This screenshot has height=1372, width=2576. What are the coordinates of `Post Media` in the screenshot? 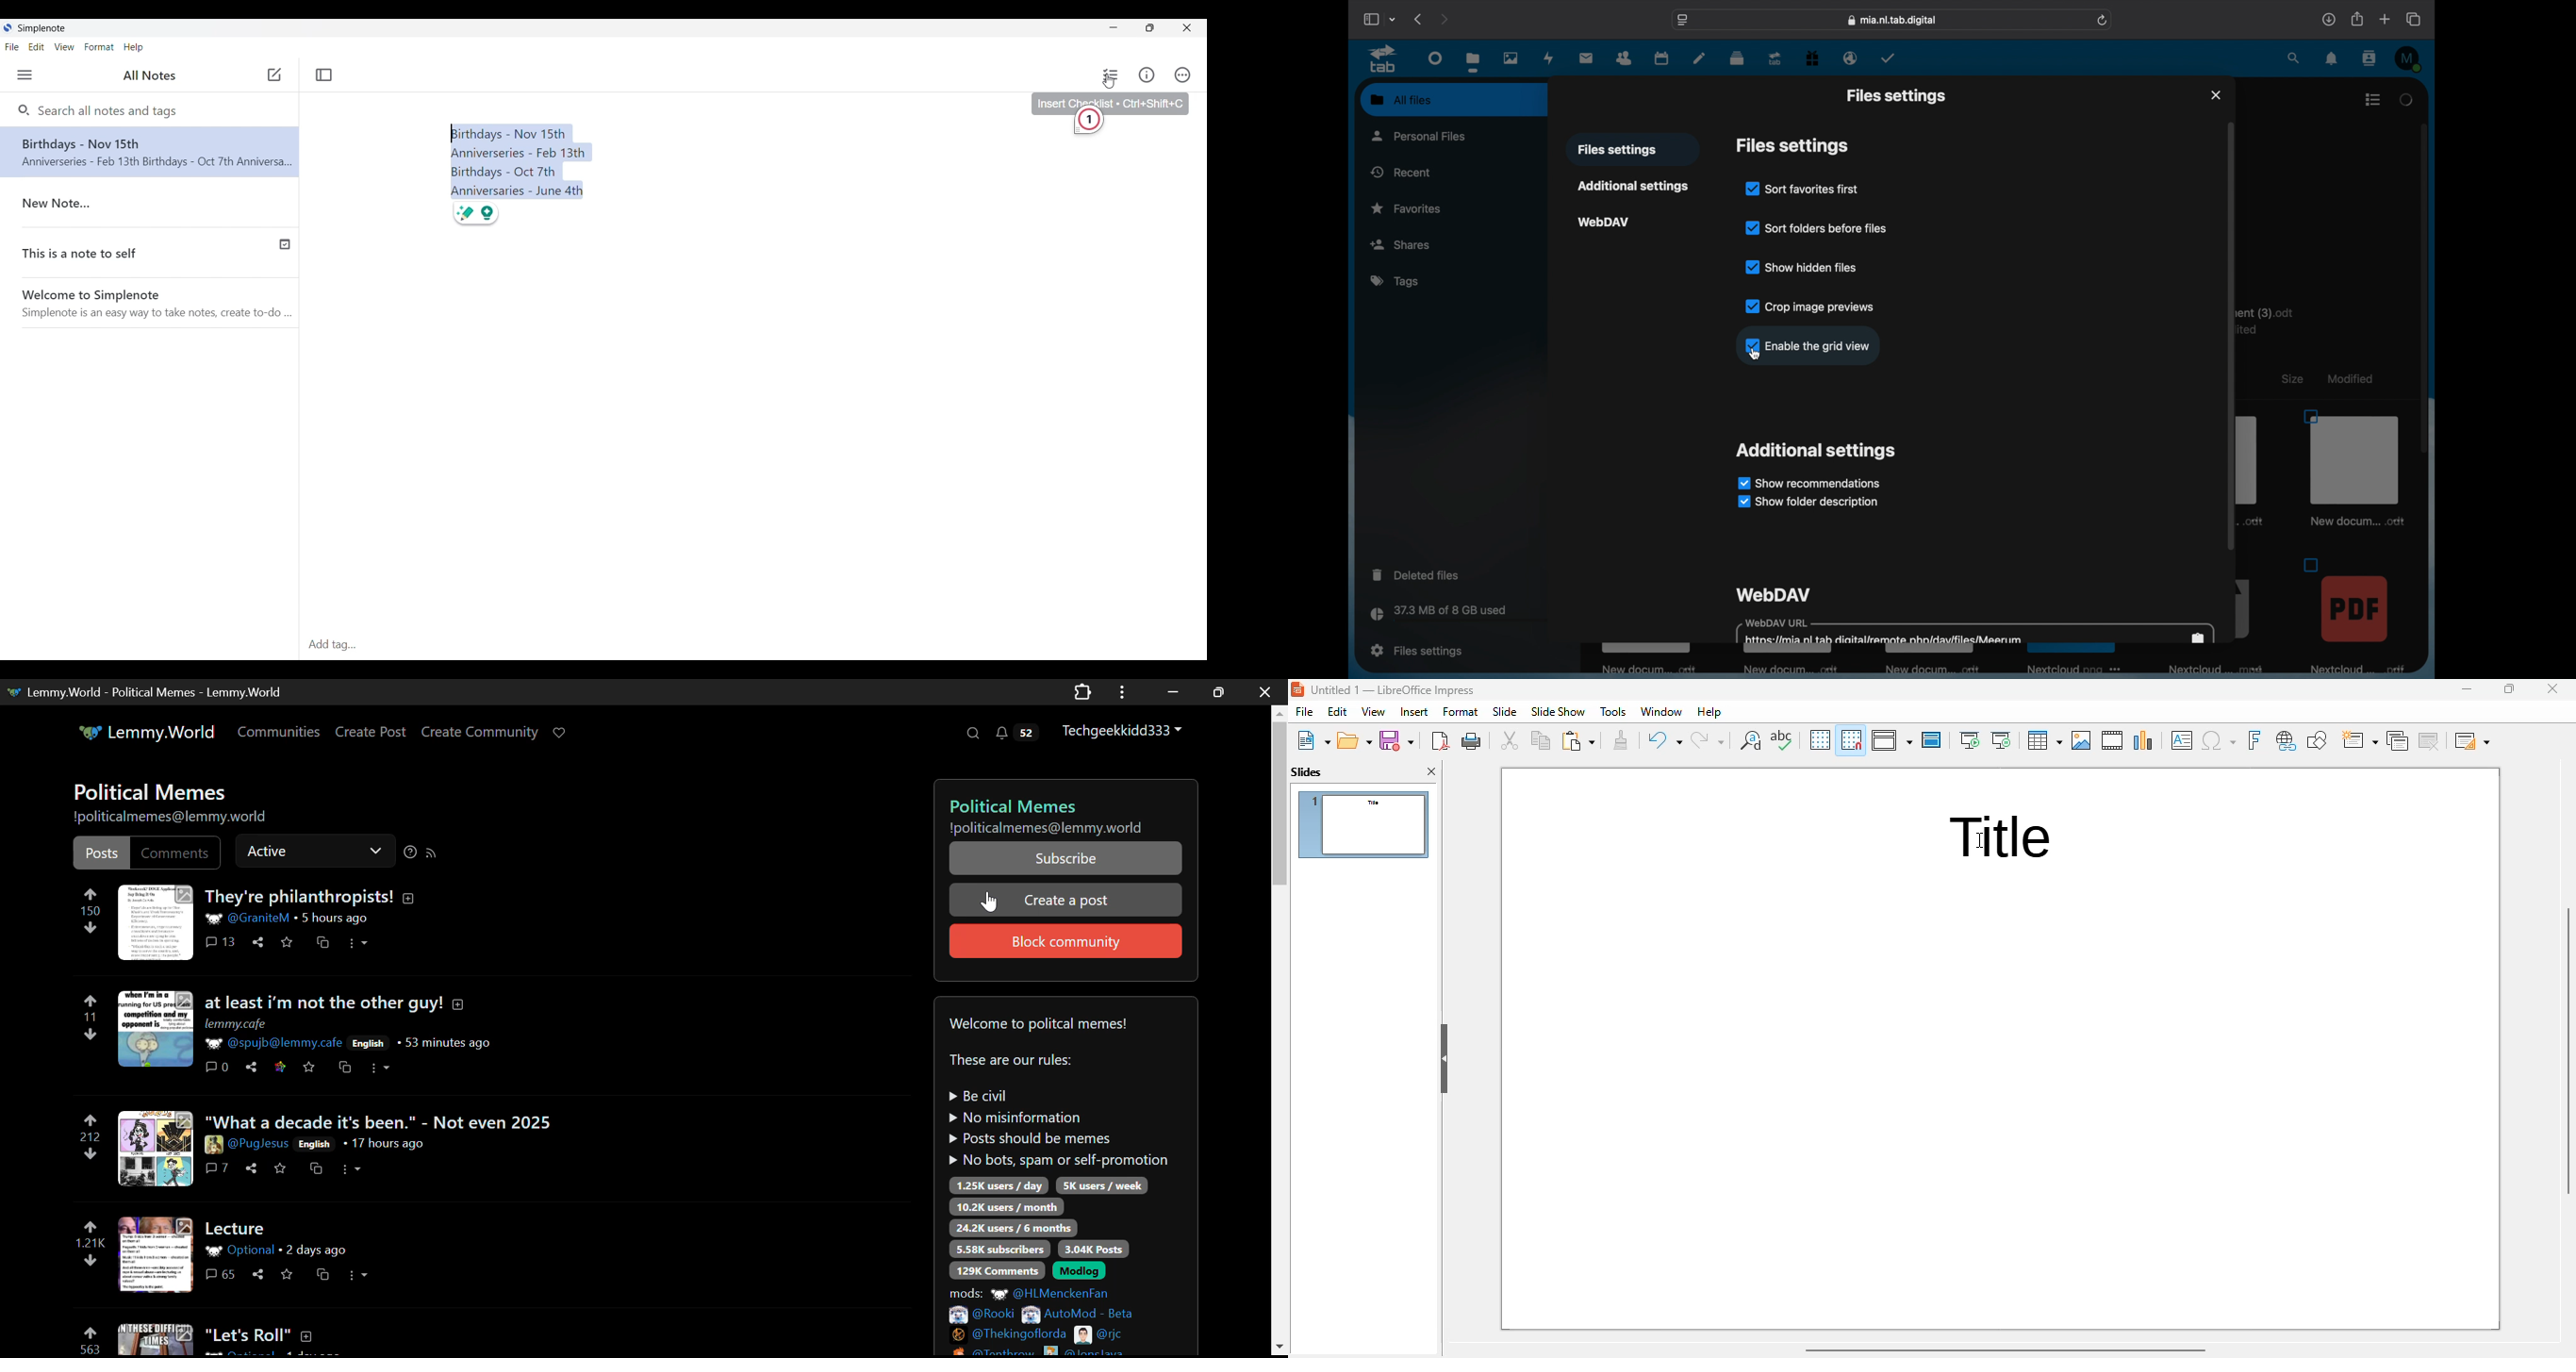 It's located at (156, 1254).